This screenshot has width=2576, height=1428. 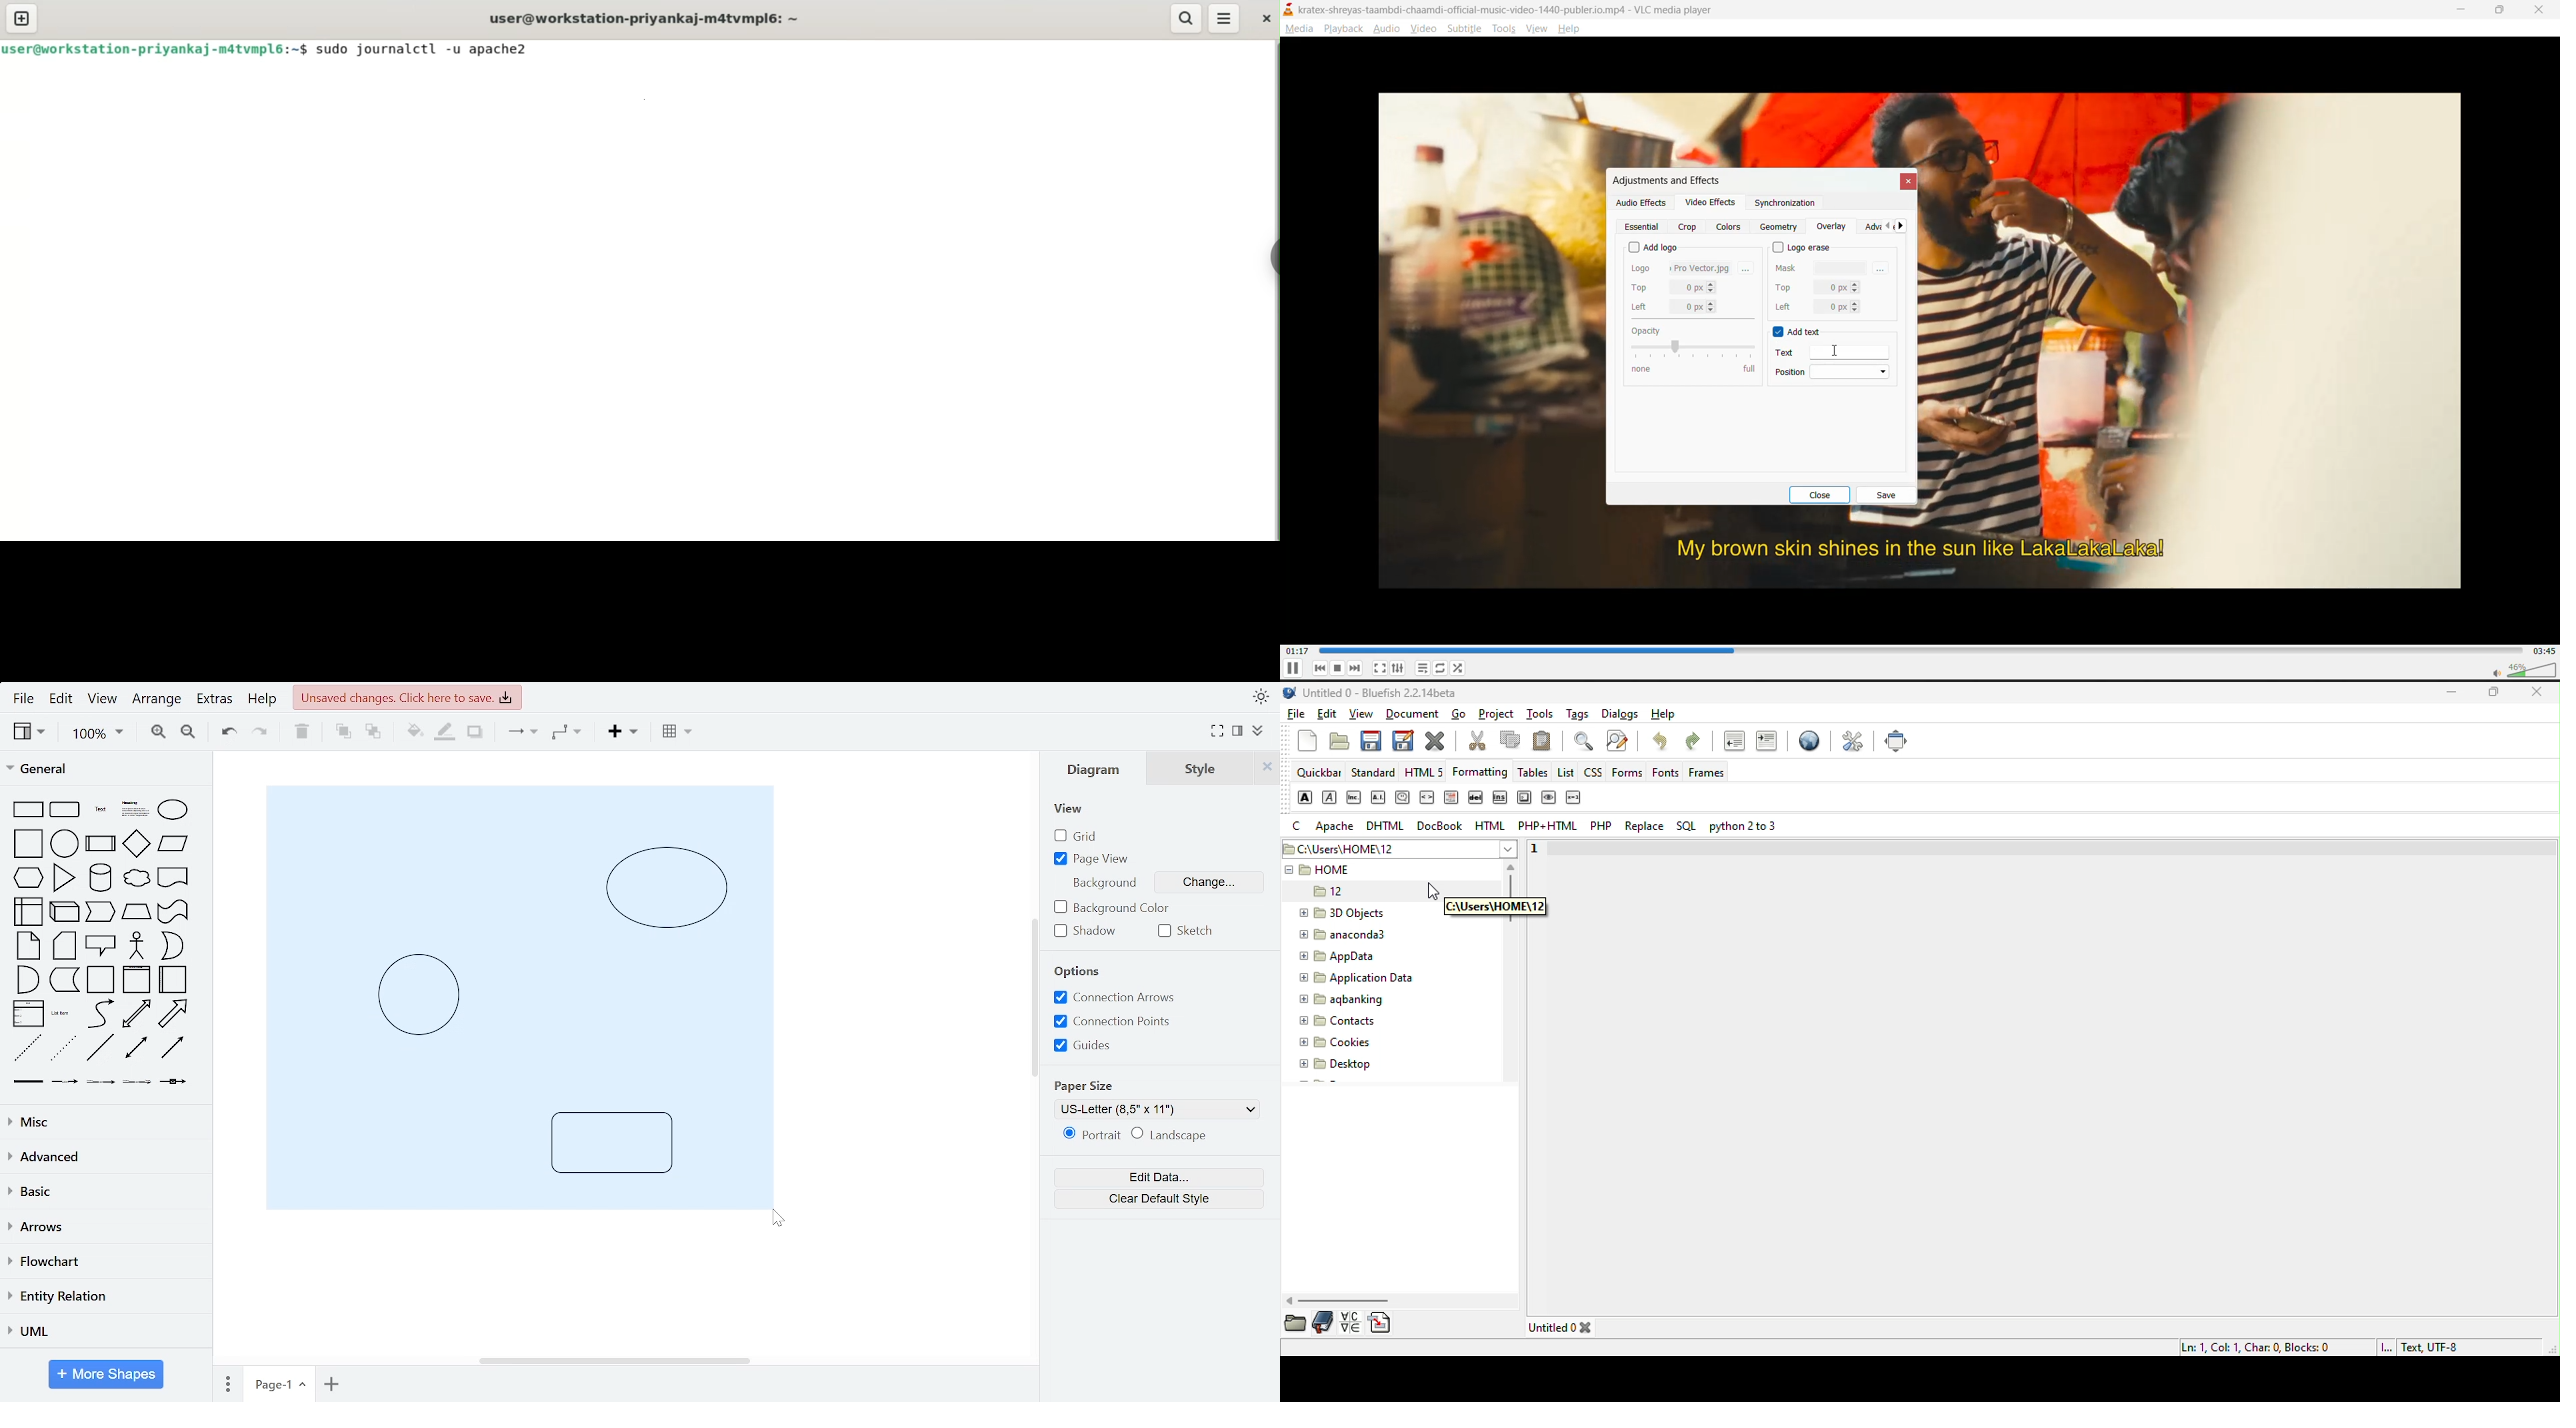 What do you see at coordinates (29, 876) in the screenshot?
I see `hexagon` at bounding box center [29, 876].